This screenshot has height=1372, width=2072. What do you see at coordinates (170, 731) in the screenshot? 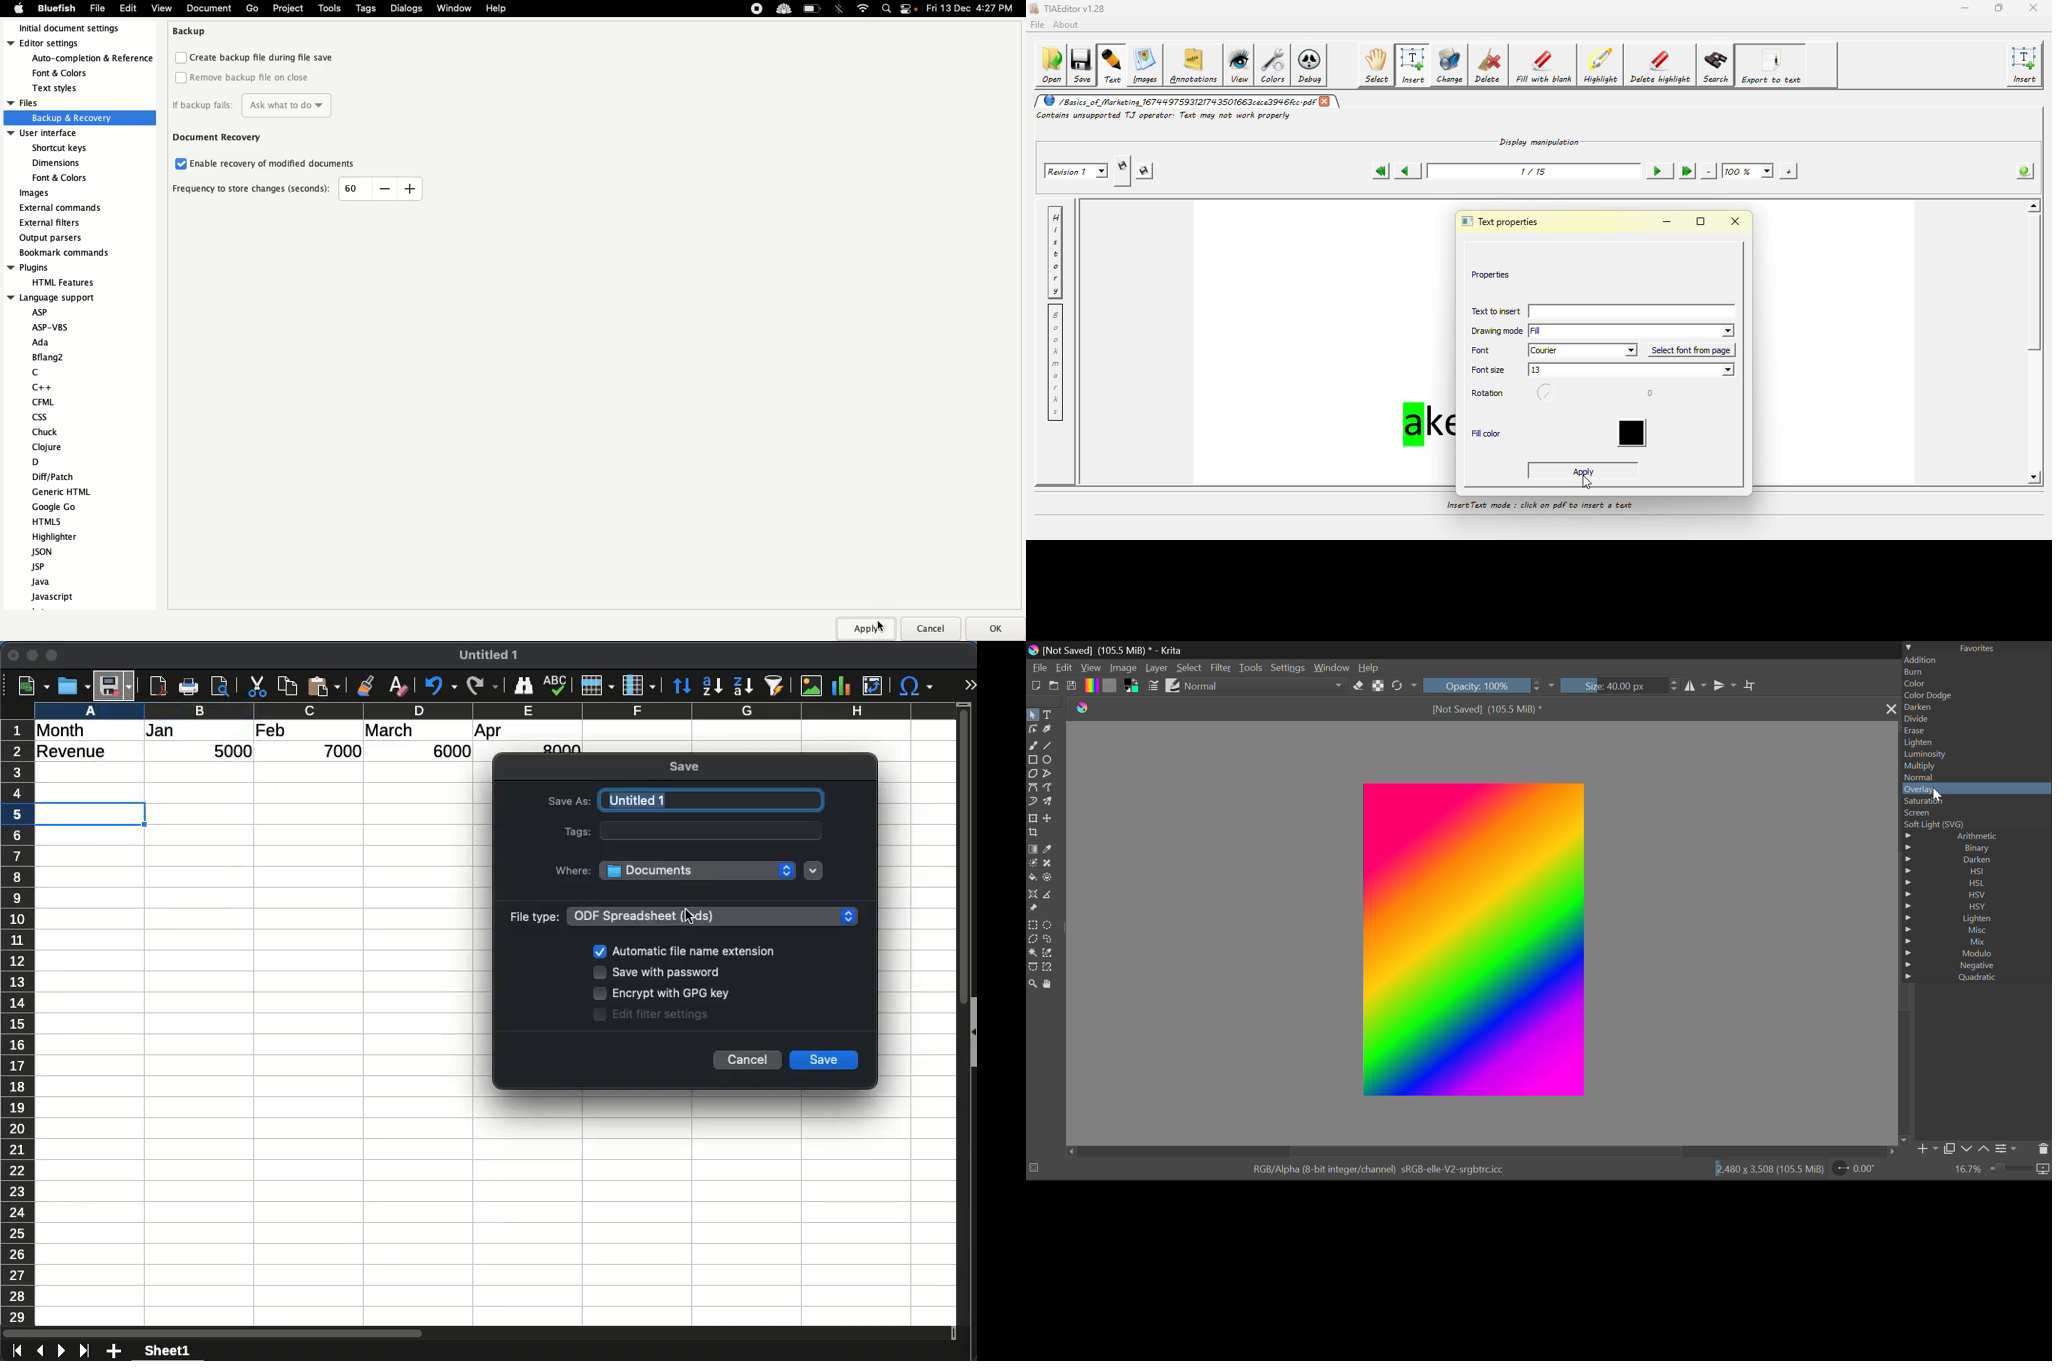
I see `jan` at bounding box center [170, 731].